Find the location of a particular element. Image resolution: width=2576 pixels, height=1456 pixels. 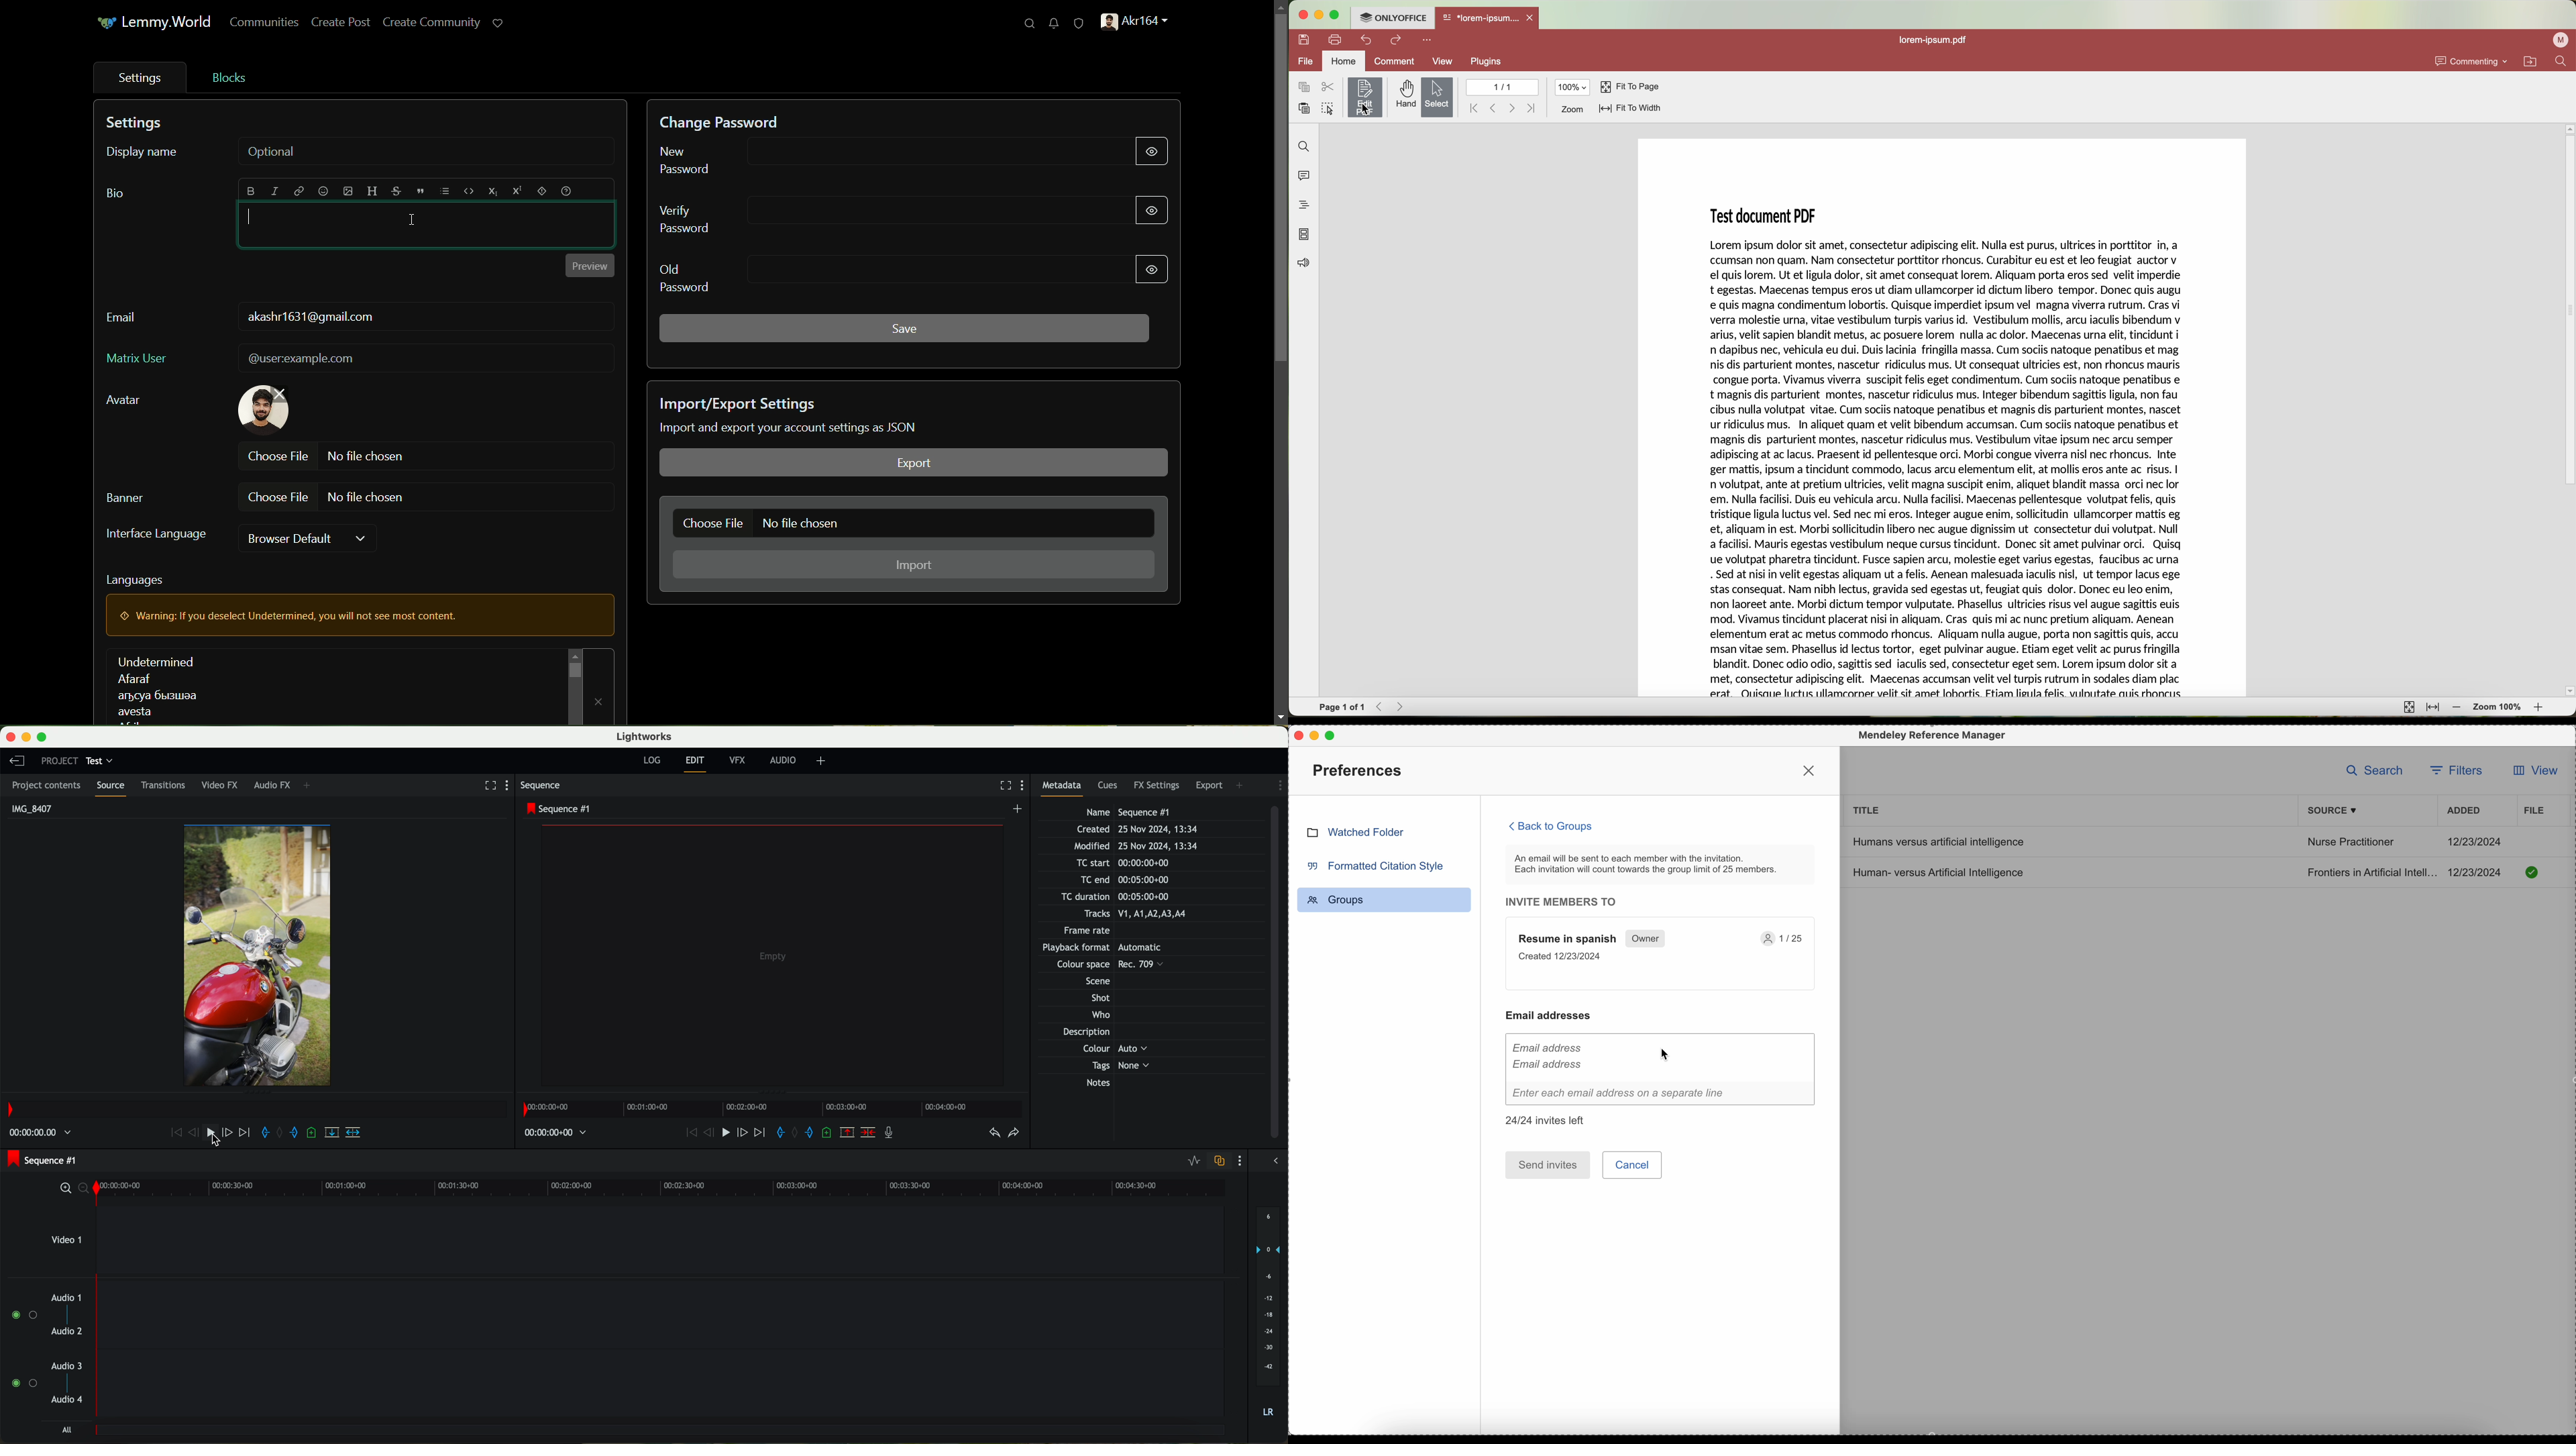

hand is located at coordinates (1404, 97).